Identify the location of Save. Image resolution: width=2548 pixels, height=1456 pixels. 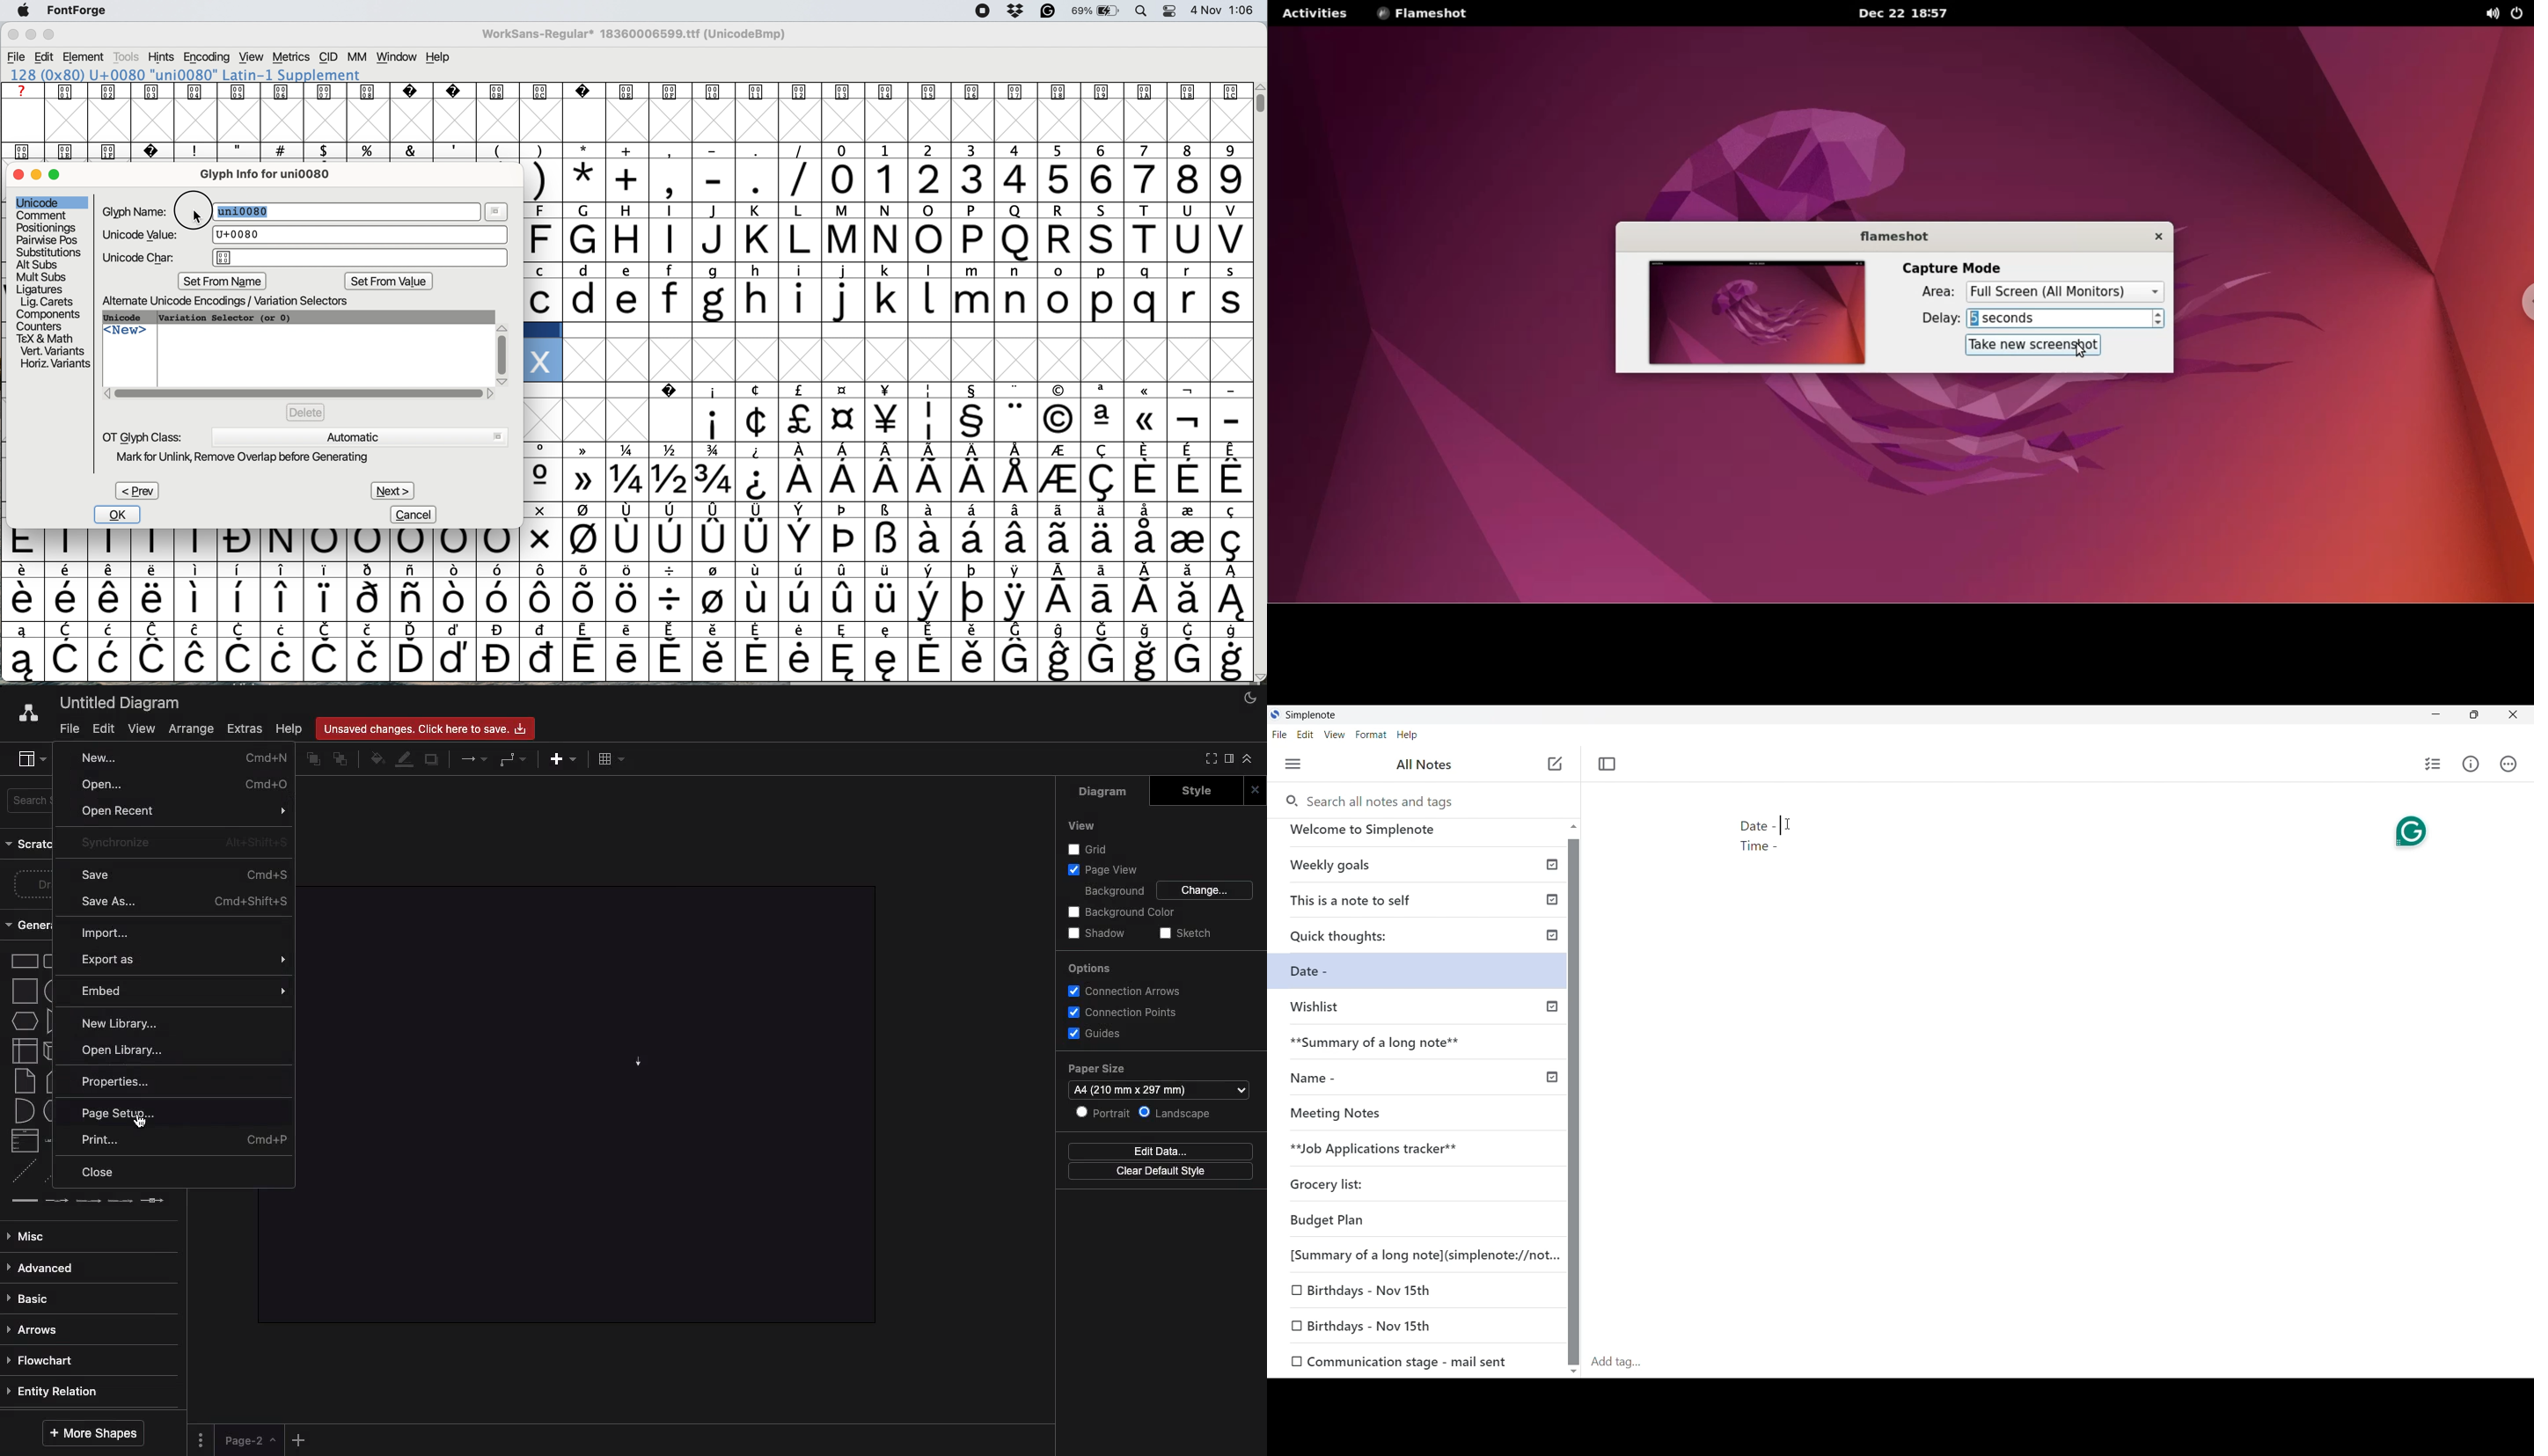
(96, 875).